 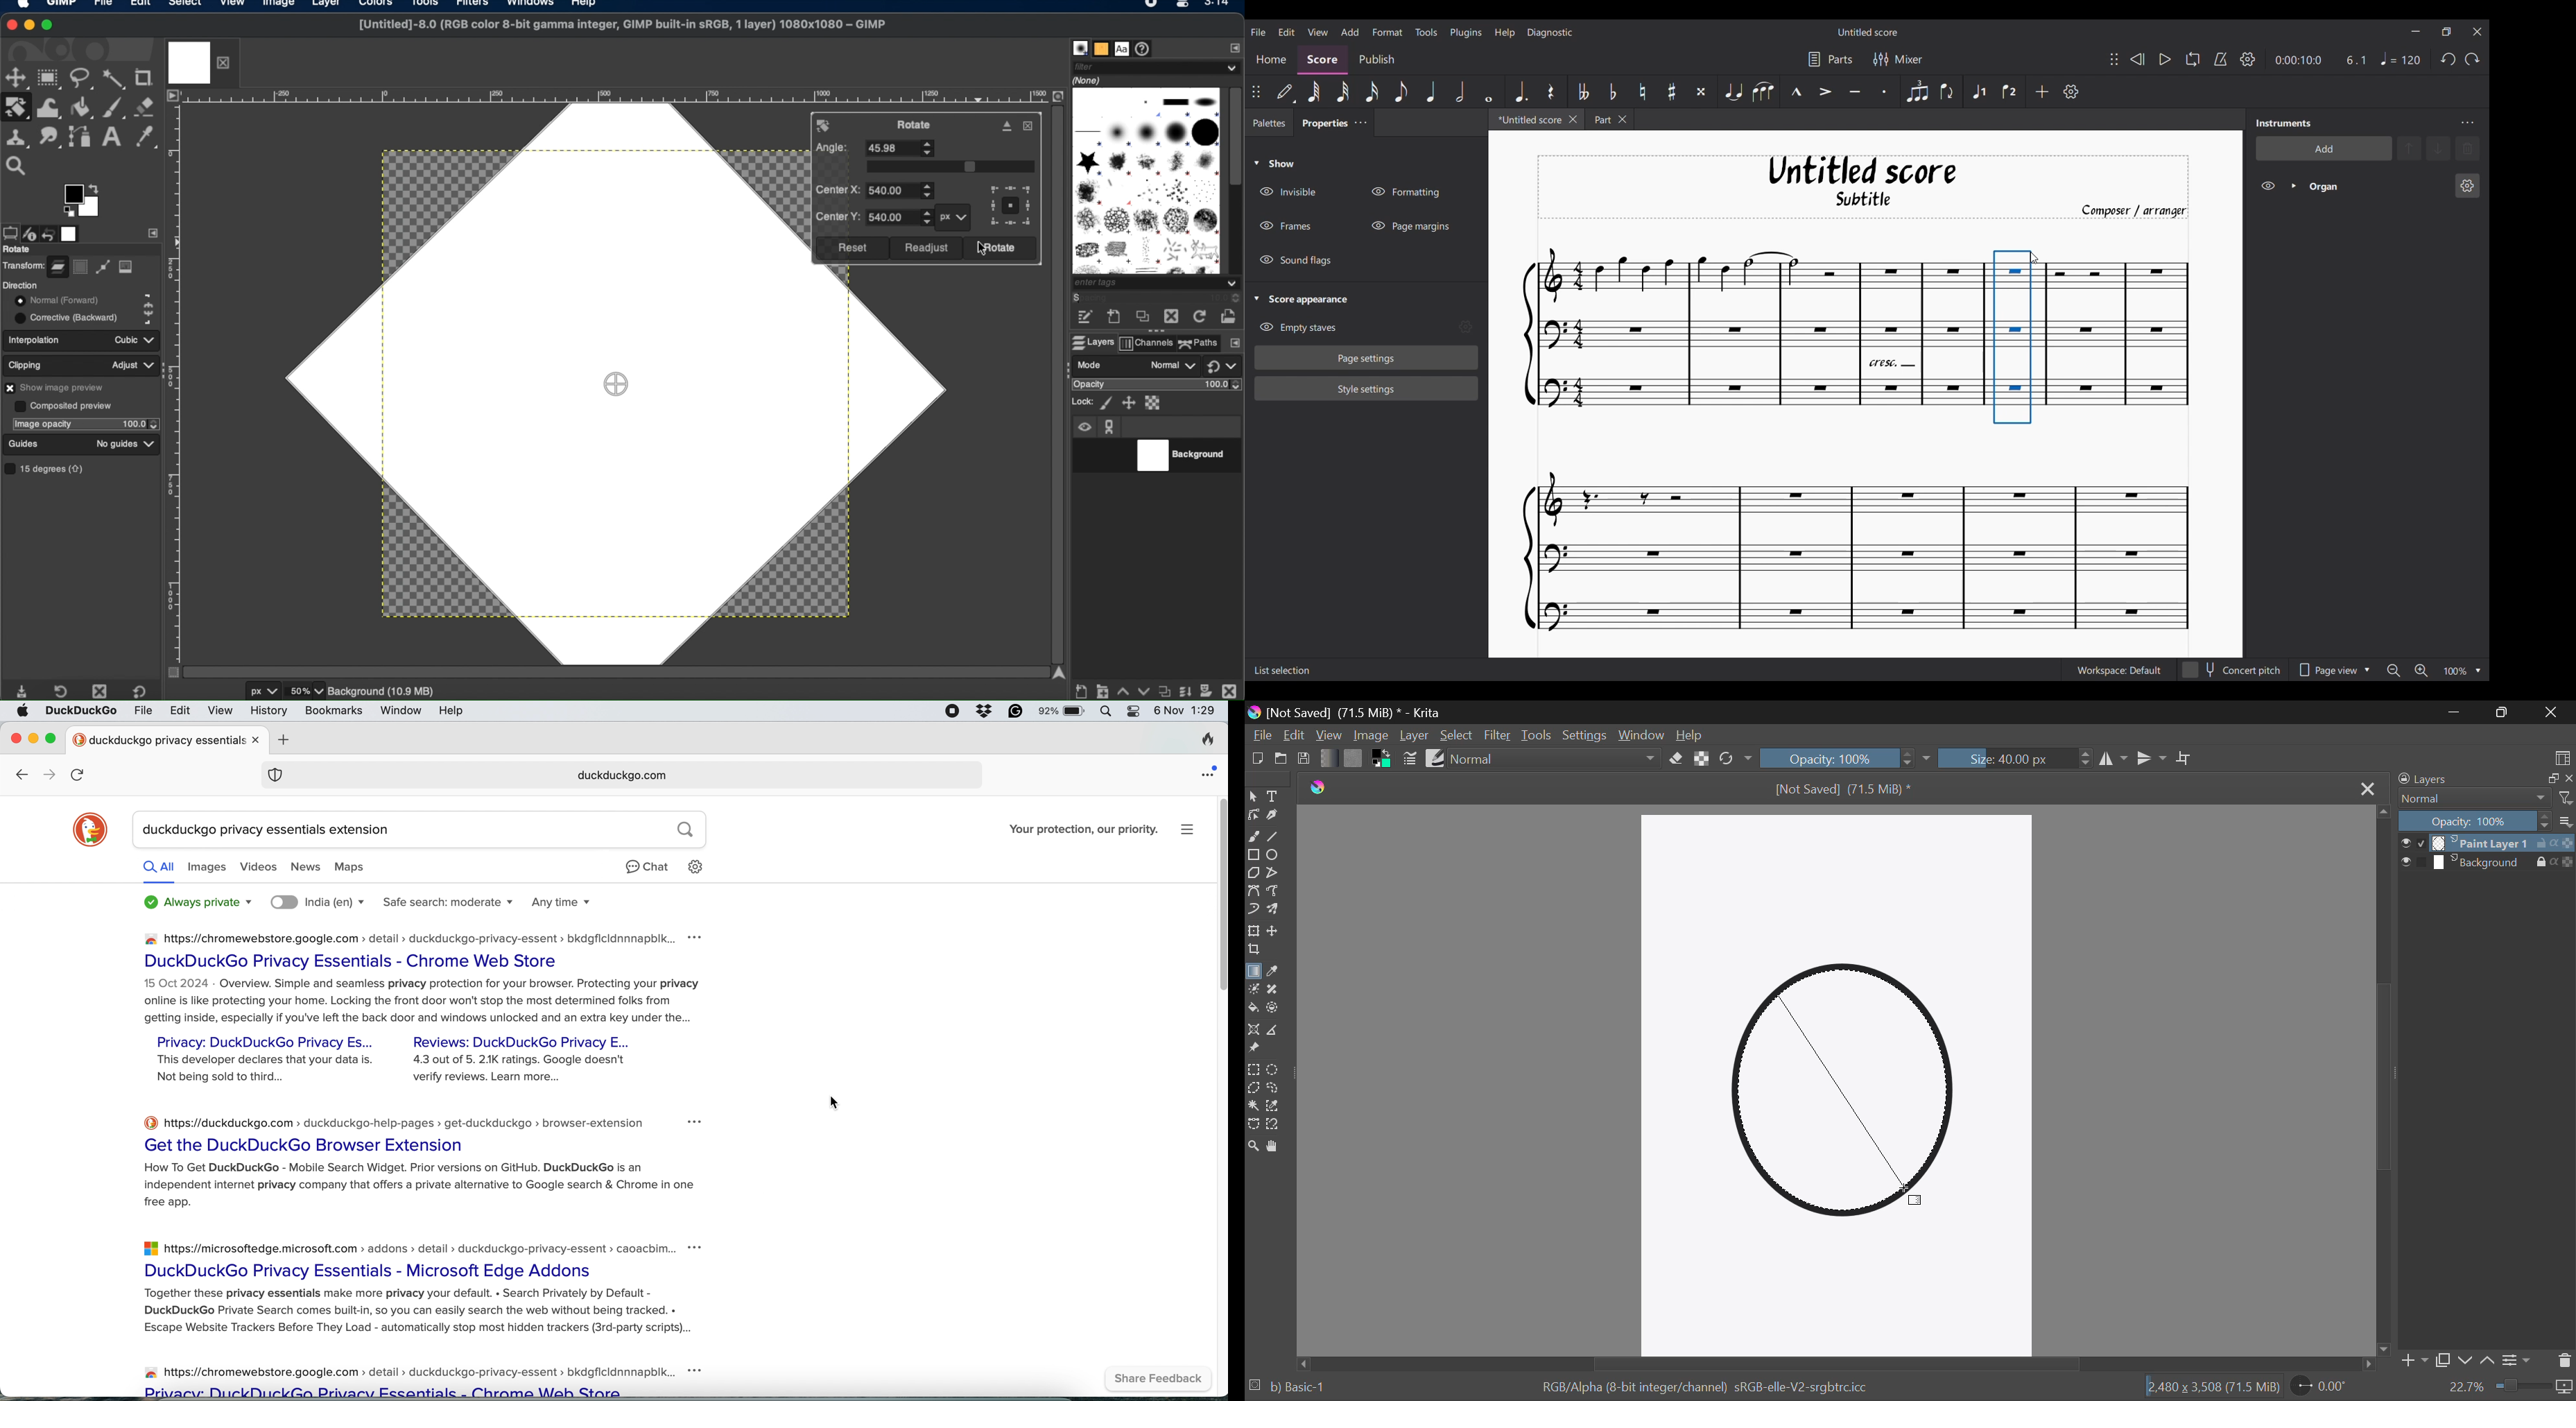 I want to click on rectangle select tool, so click(x=50, y=78).